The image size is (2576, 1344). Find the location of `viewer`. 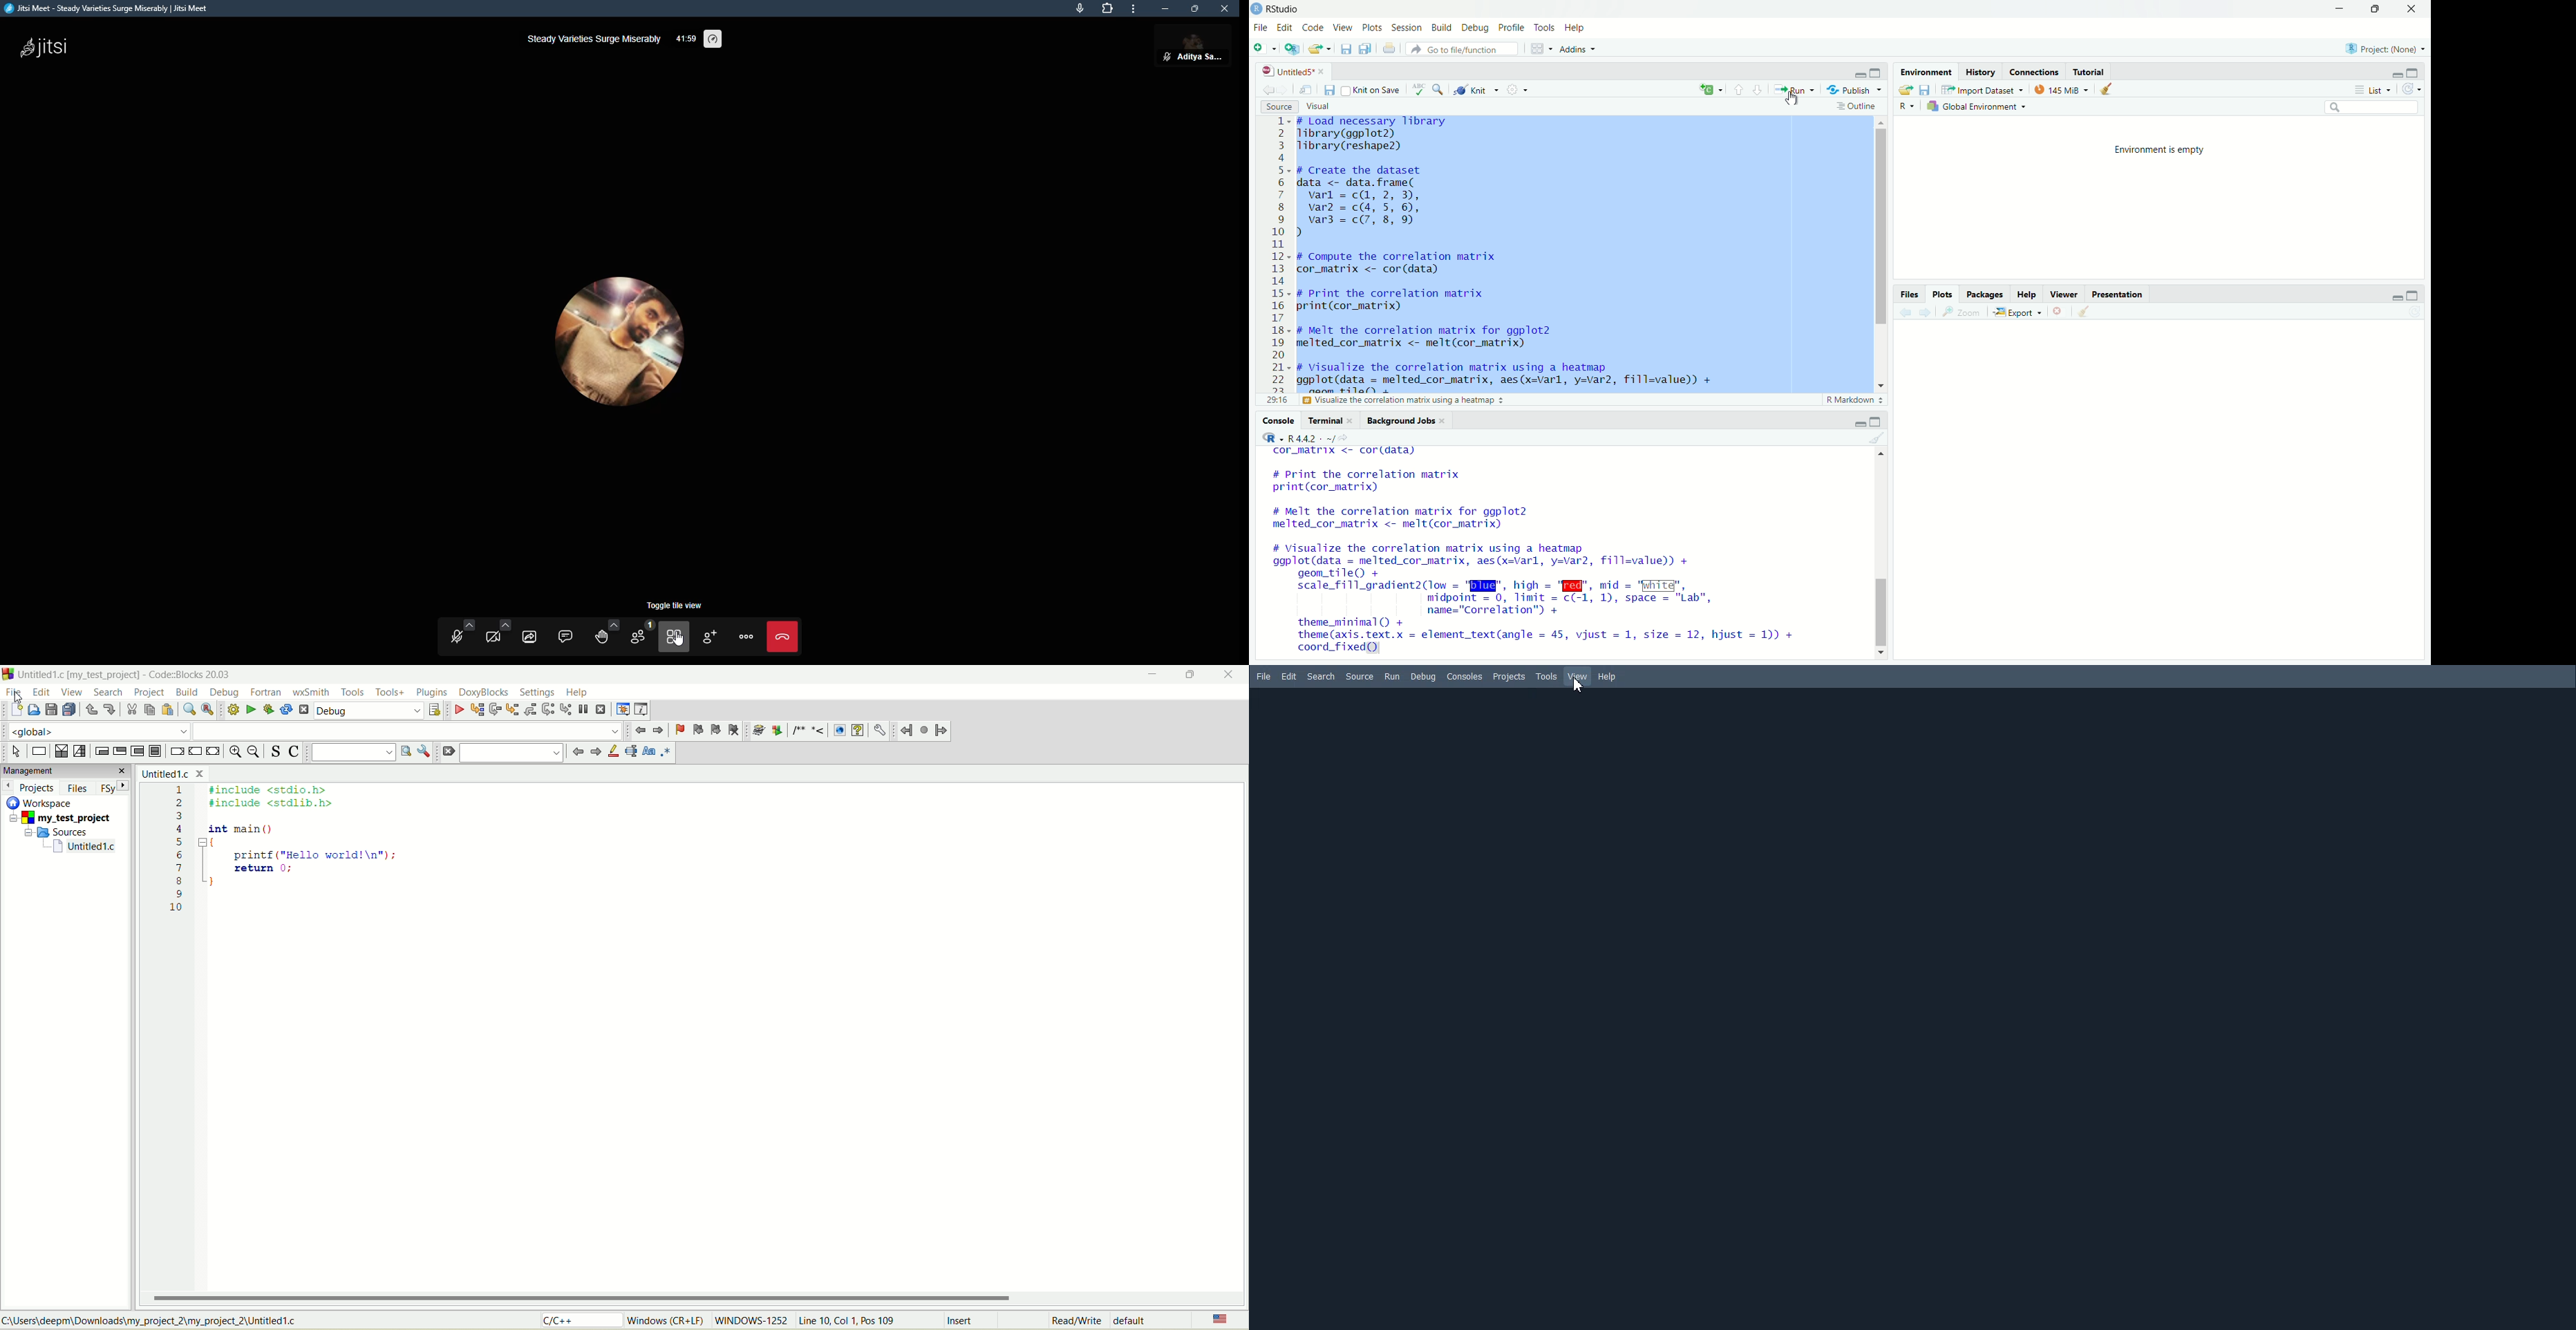

viewer is located at coordinates (2063, 294).